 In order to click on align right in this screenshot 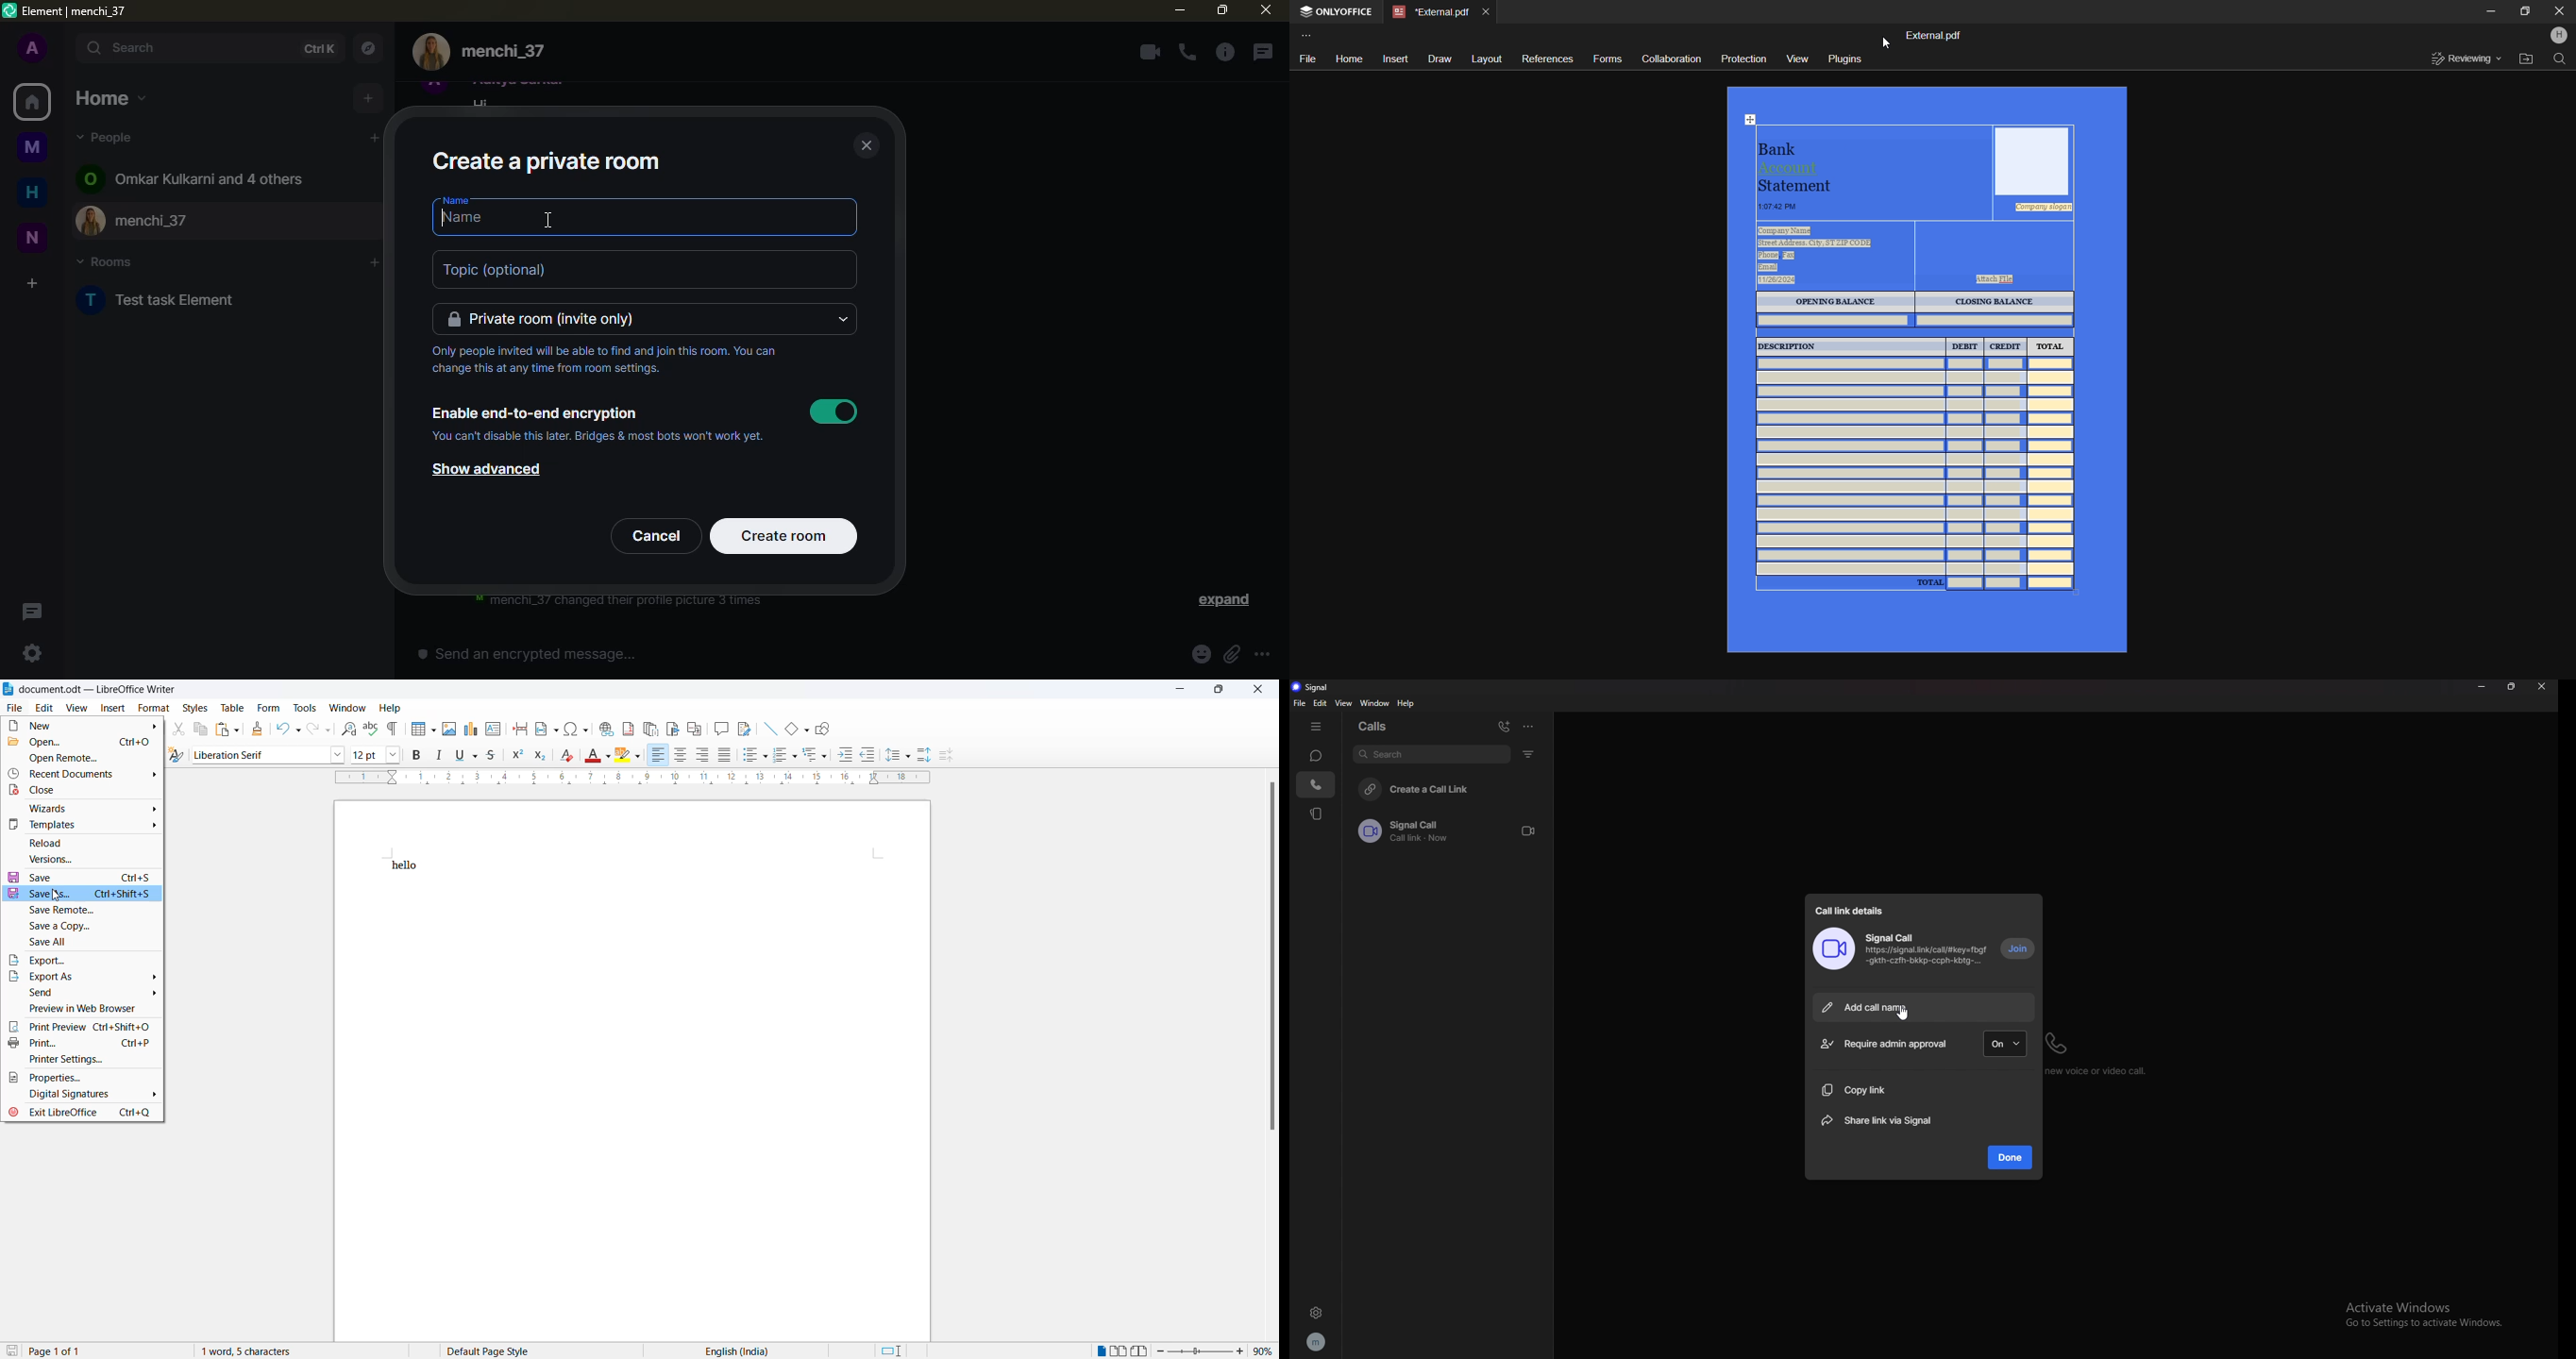, I will do `click(703, 755)`.